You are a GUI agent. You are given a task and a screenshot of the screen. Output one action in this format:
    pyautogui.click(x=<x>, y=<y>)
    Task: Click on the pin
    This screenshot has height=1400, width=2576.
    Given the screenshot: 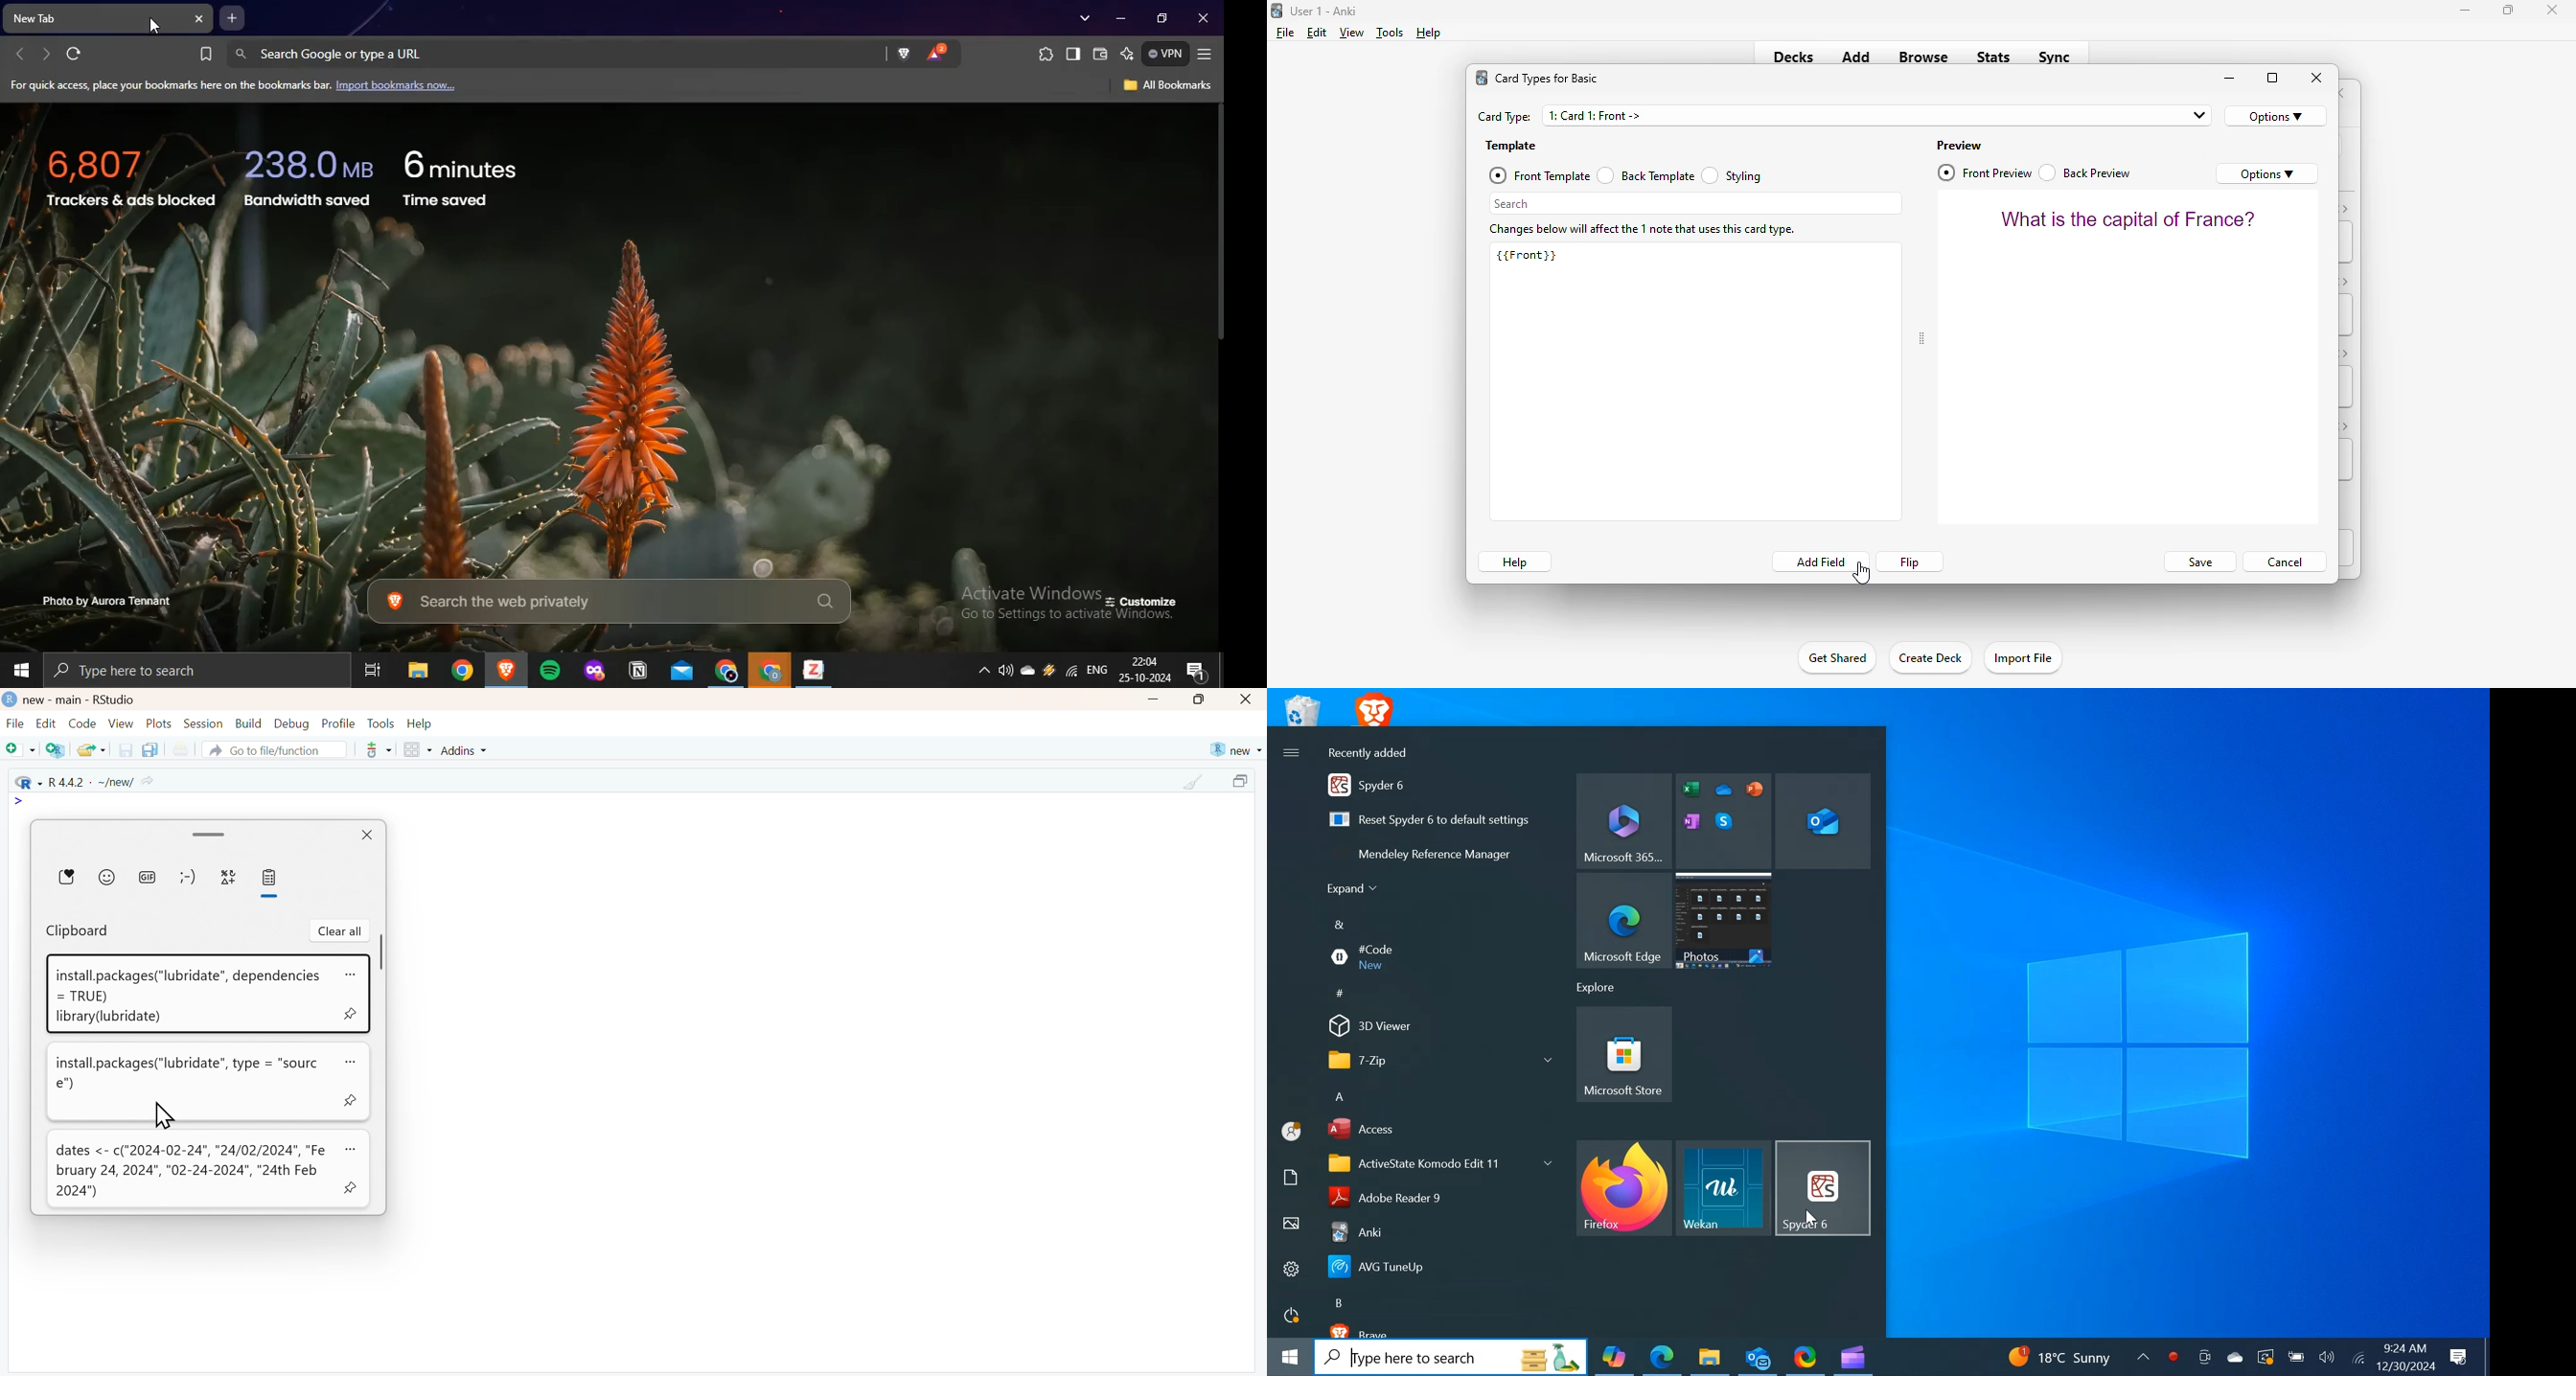 What is the action you would take?
    pyautogui.click(x=349, y=1015)
    